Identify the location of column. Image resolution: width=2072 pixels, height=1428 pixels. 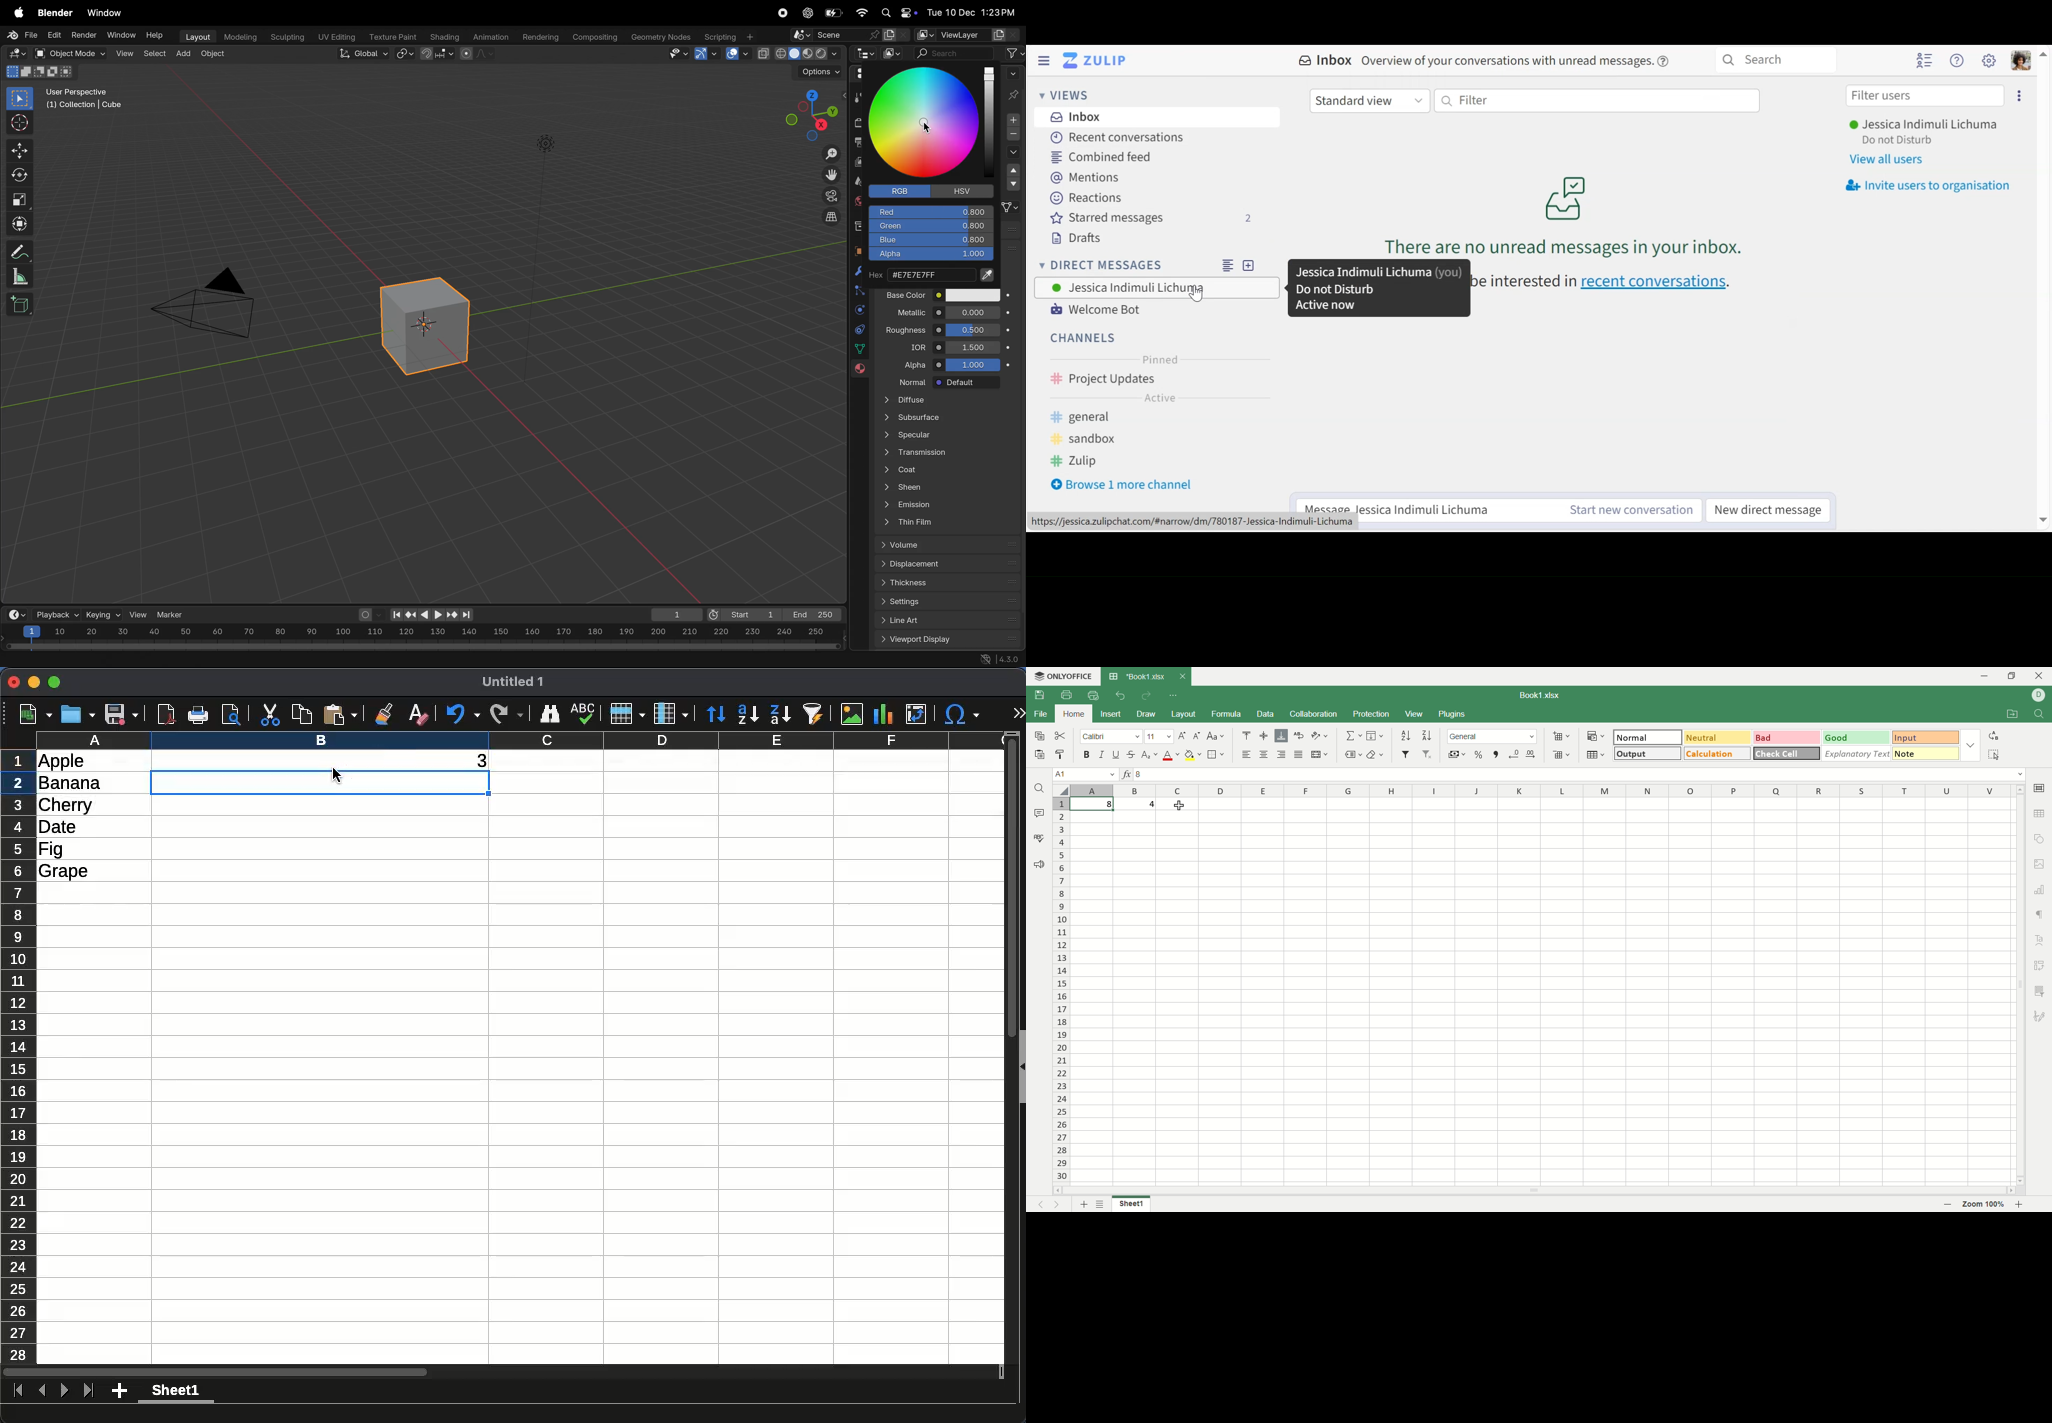
(671, 714).